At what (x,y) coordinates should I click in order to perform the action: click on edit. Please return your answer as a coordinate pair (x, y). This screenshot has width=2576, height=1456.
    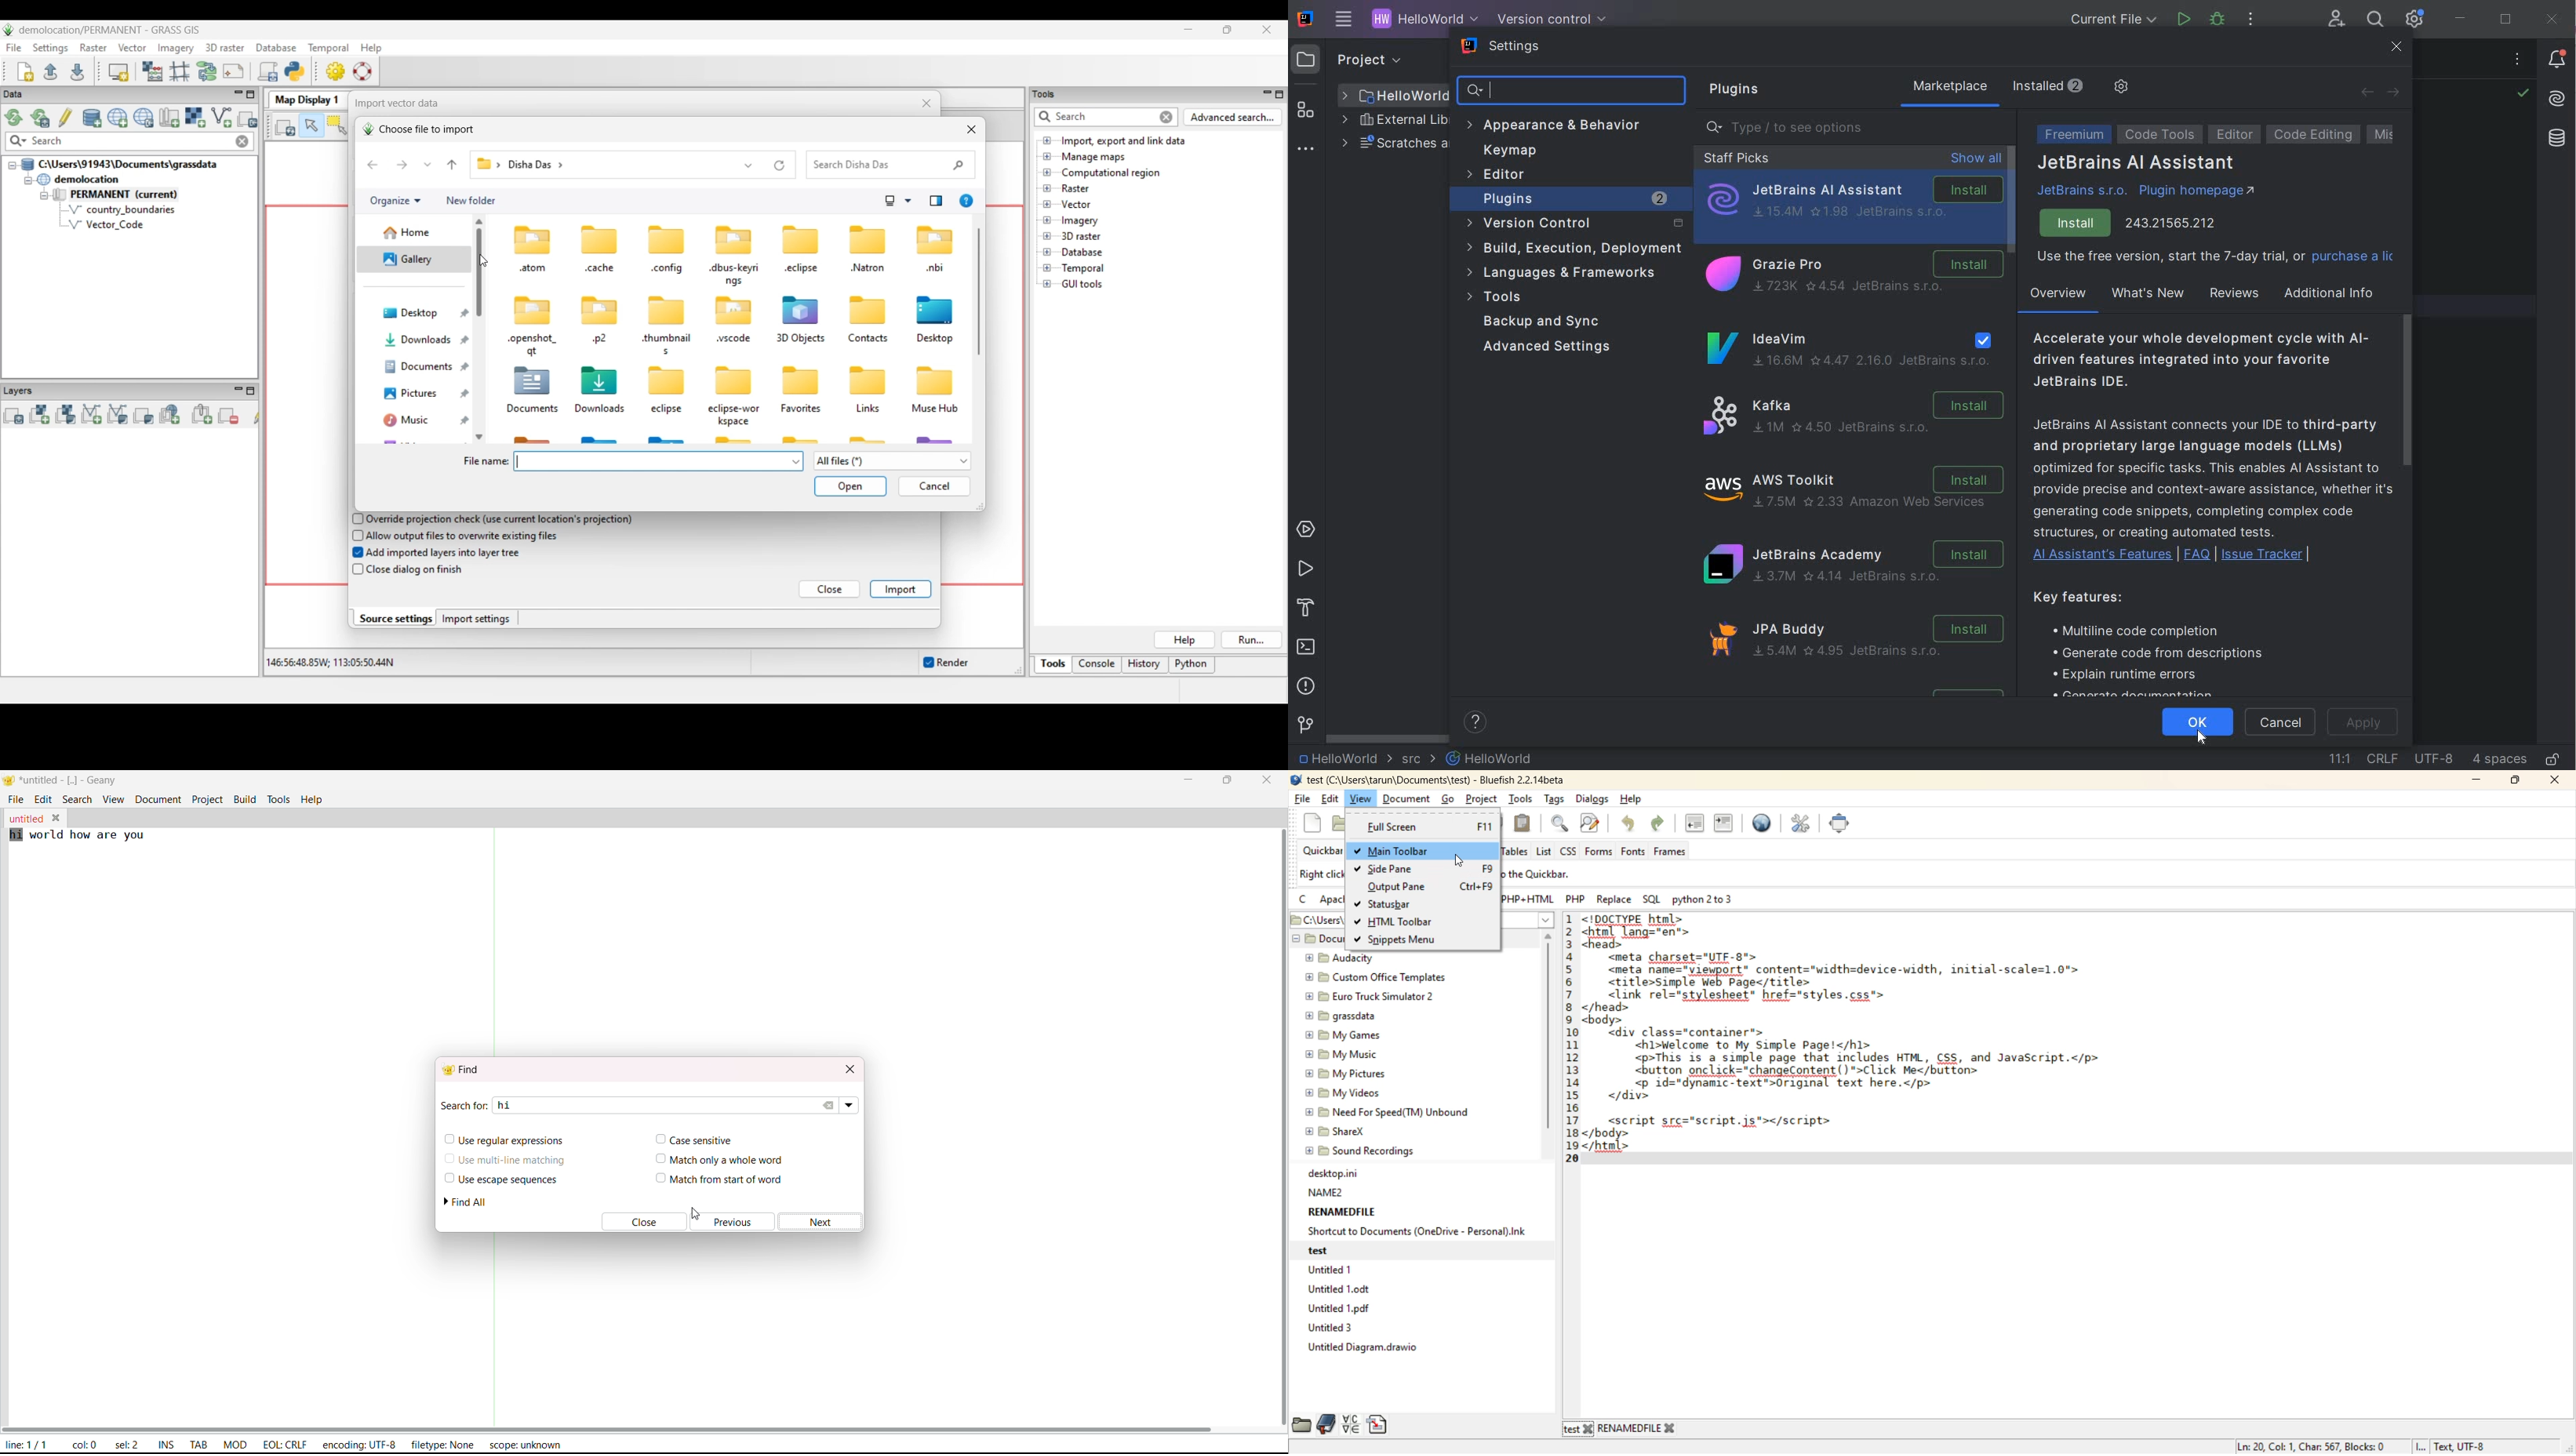
    Looking at the image, I should click on (40, 798).